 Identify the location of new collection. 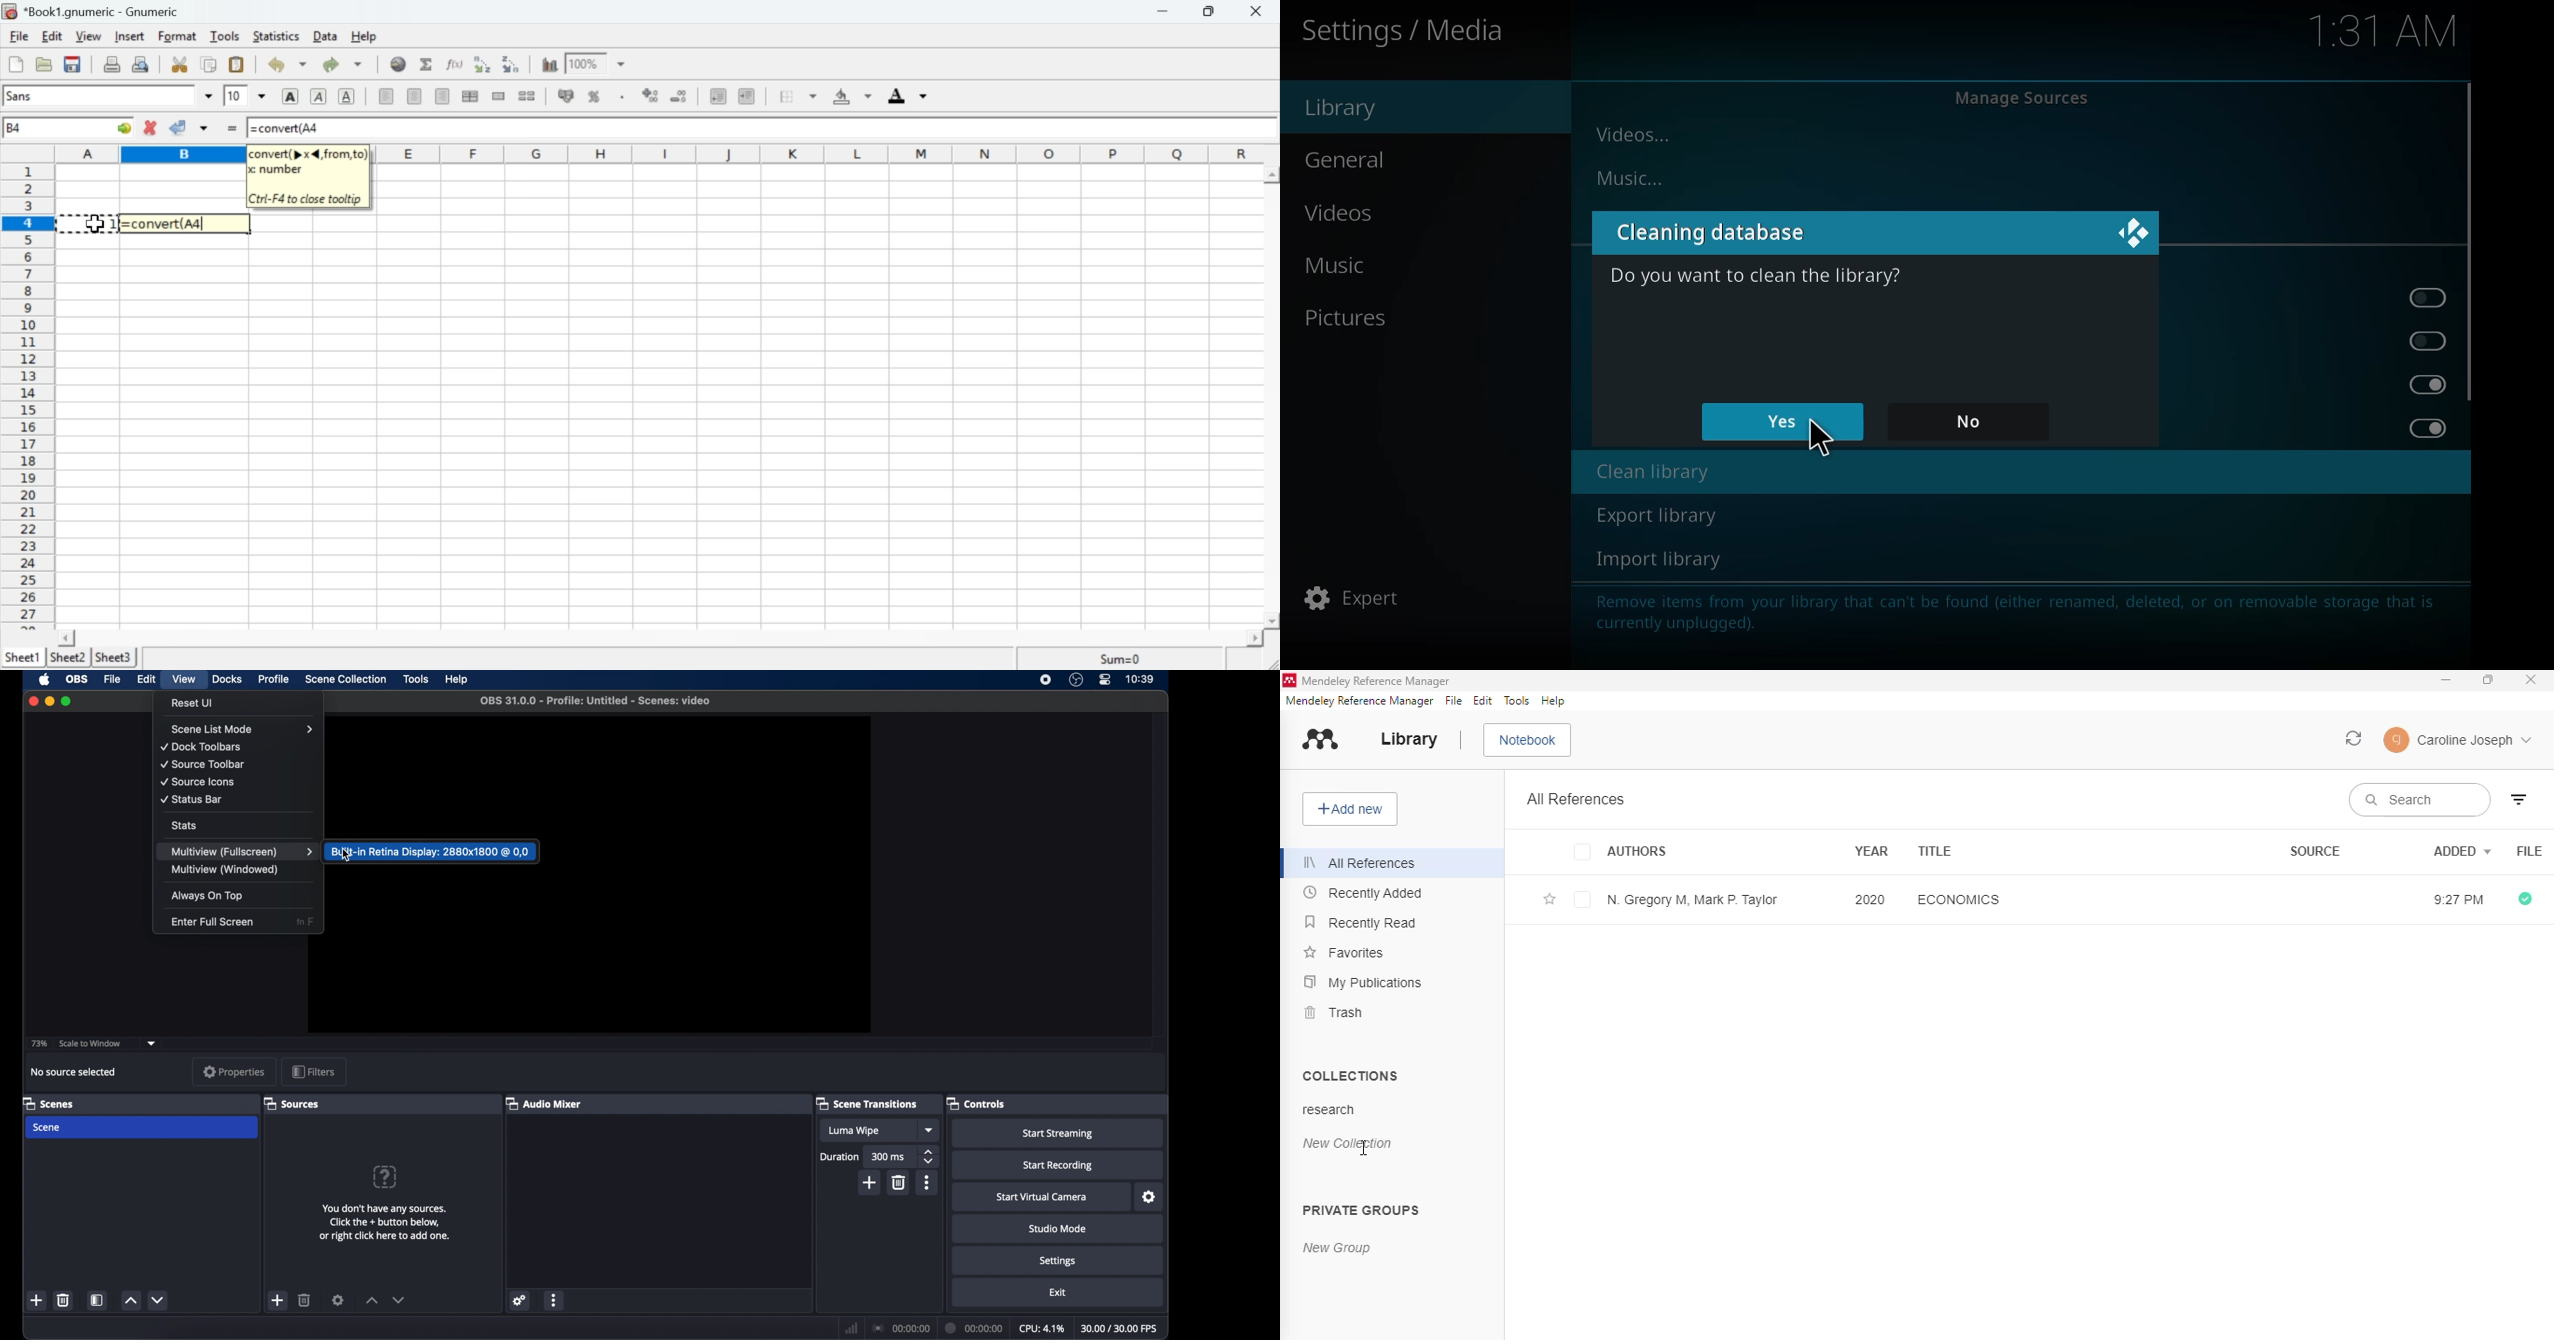
(1346, 1142).